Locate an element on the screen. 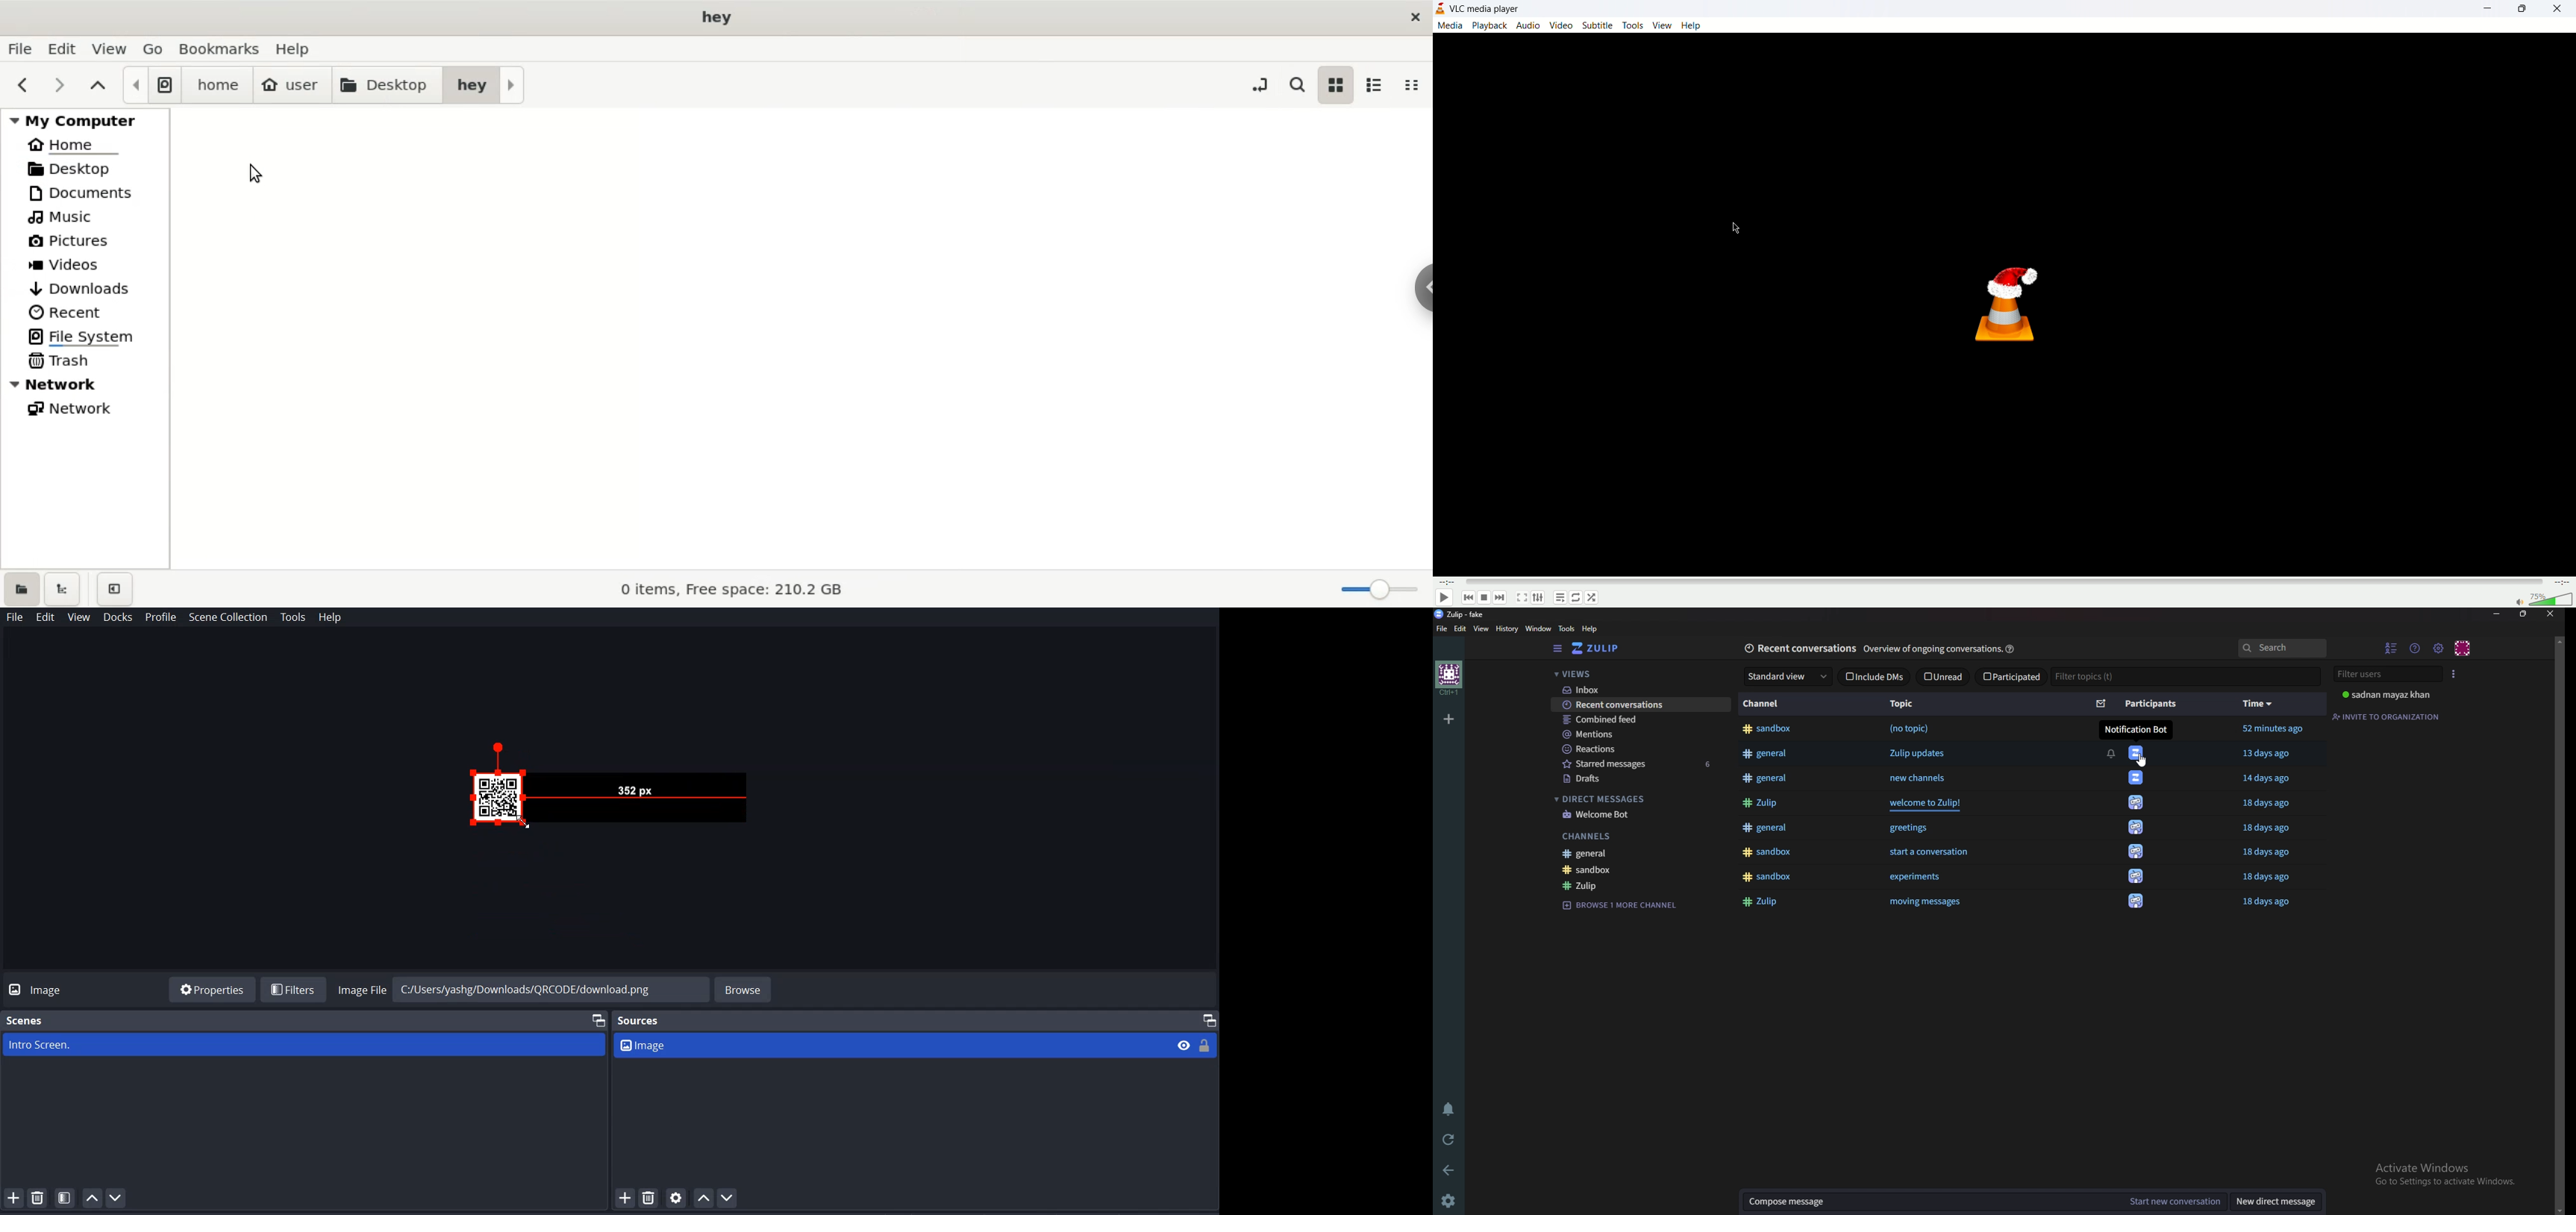 This screenshot has height=1232, width=2576. Move Source Down is located at coordinates (728, 1197).